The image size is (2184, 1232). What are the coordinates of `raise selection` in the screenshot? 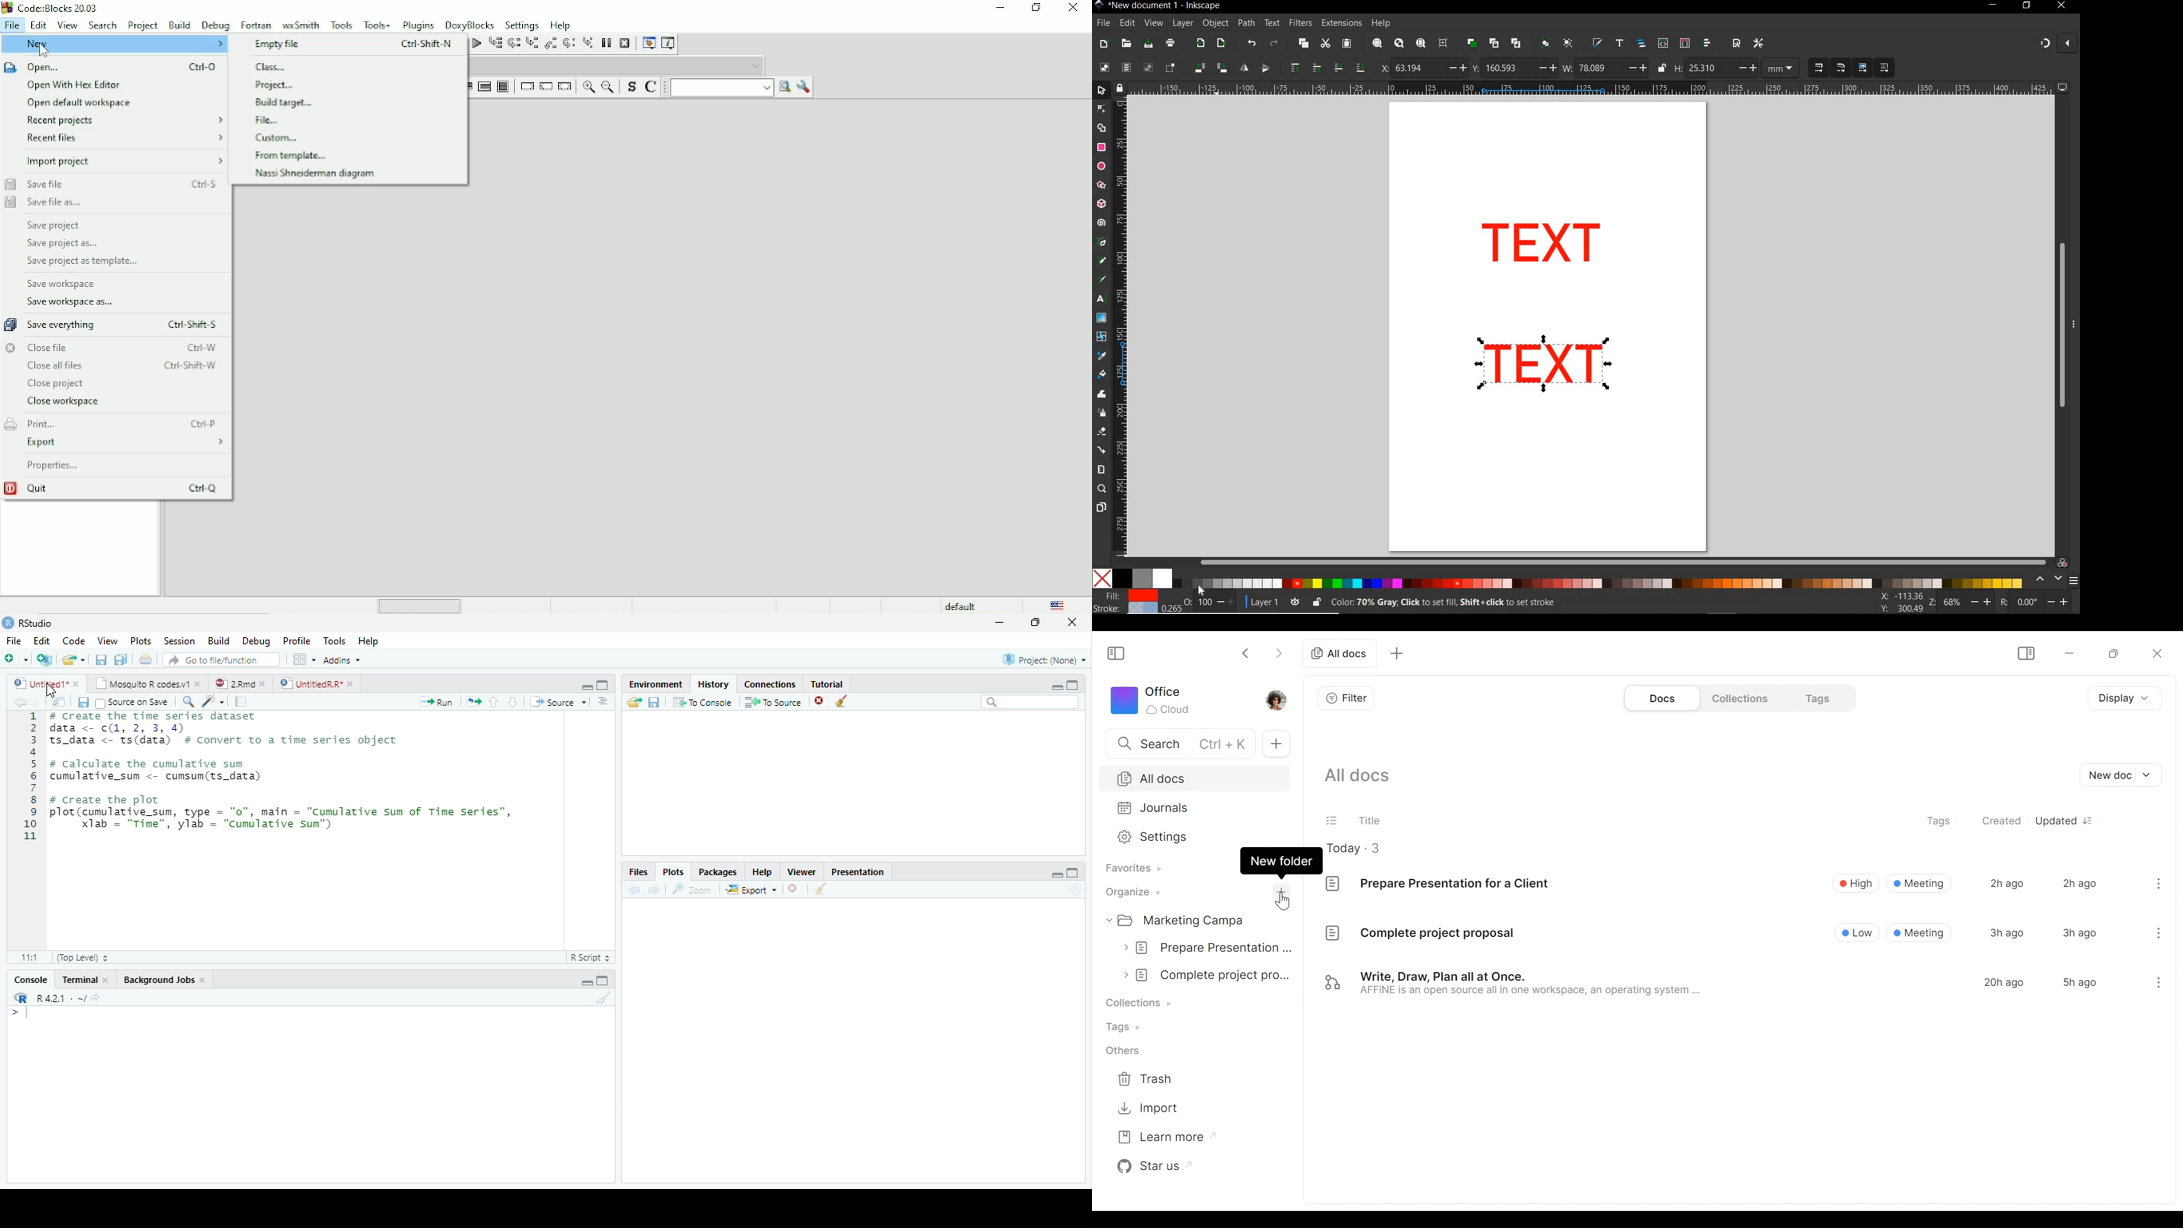 It's located at (1303, 68).